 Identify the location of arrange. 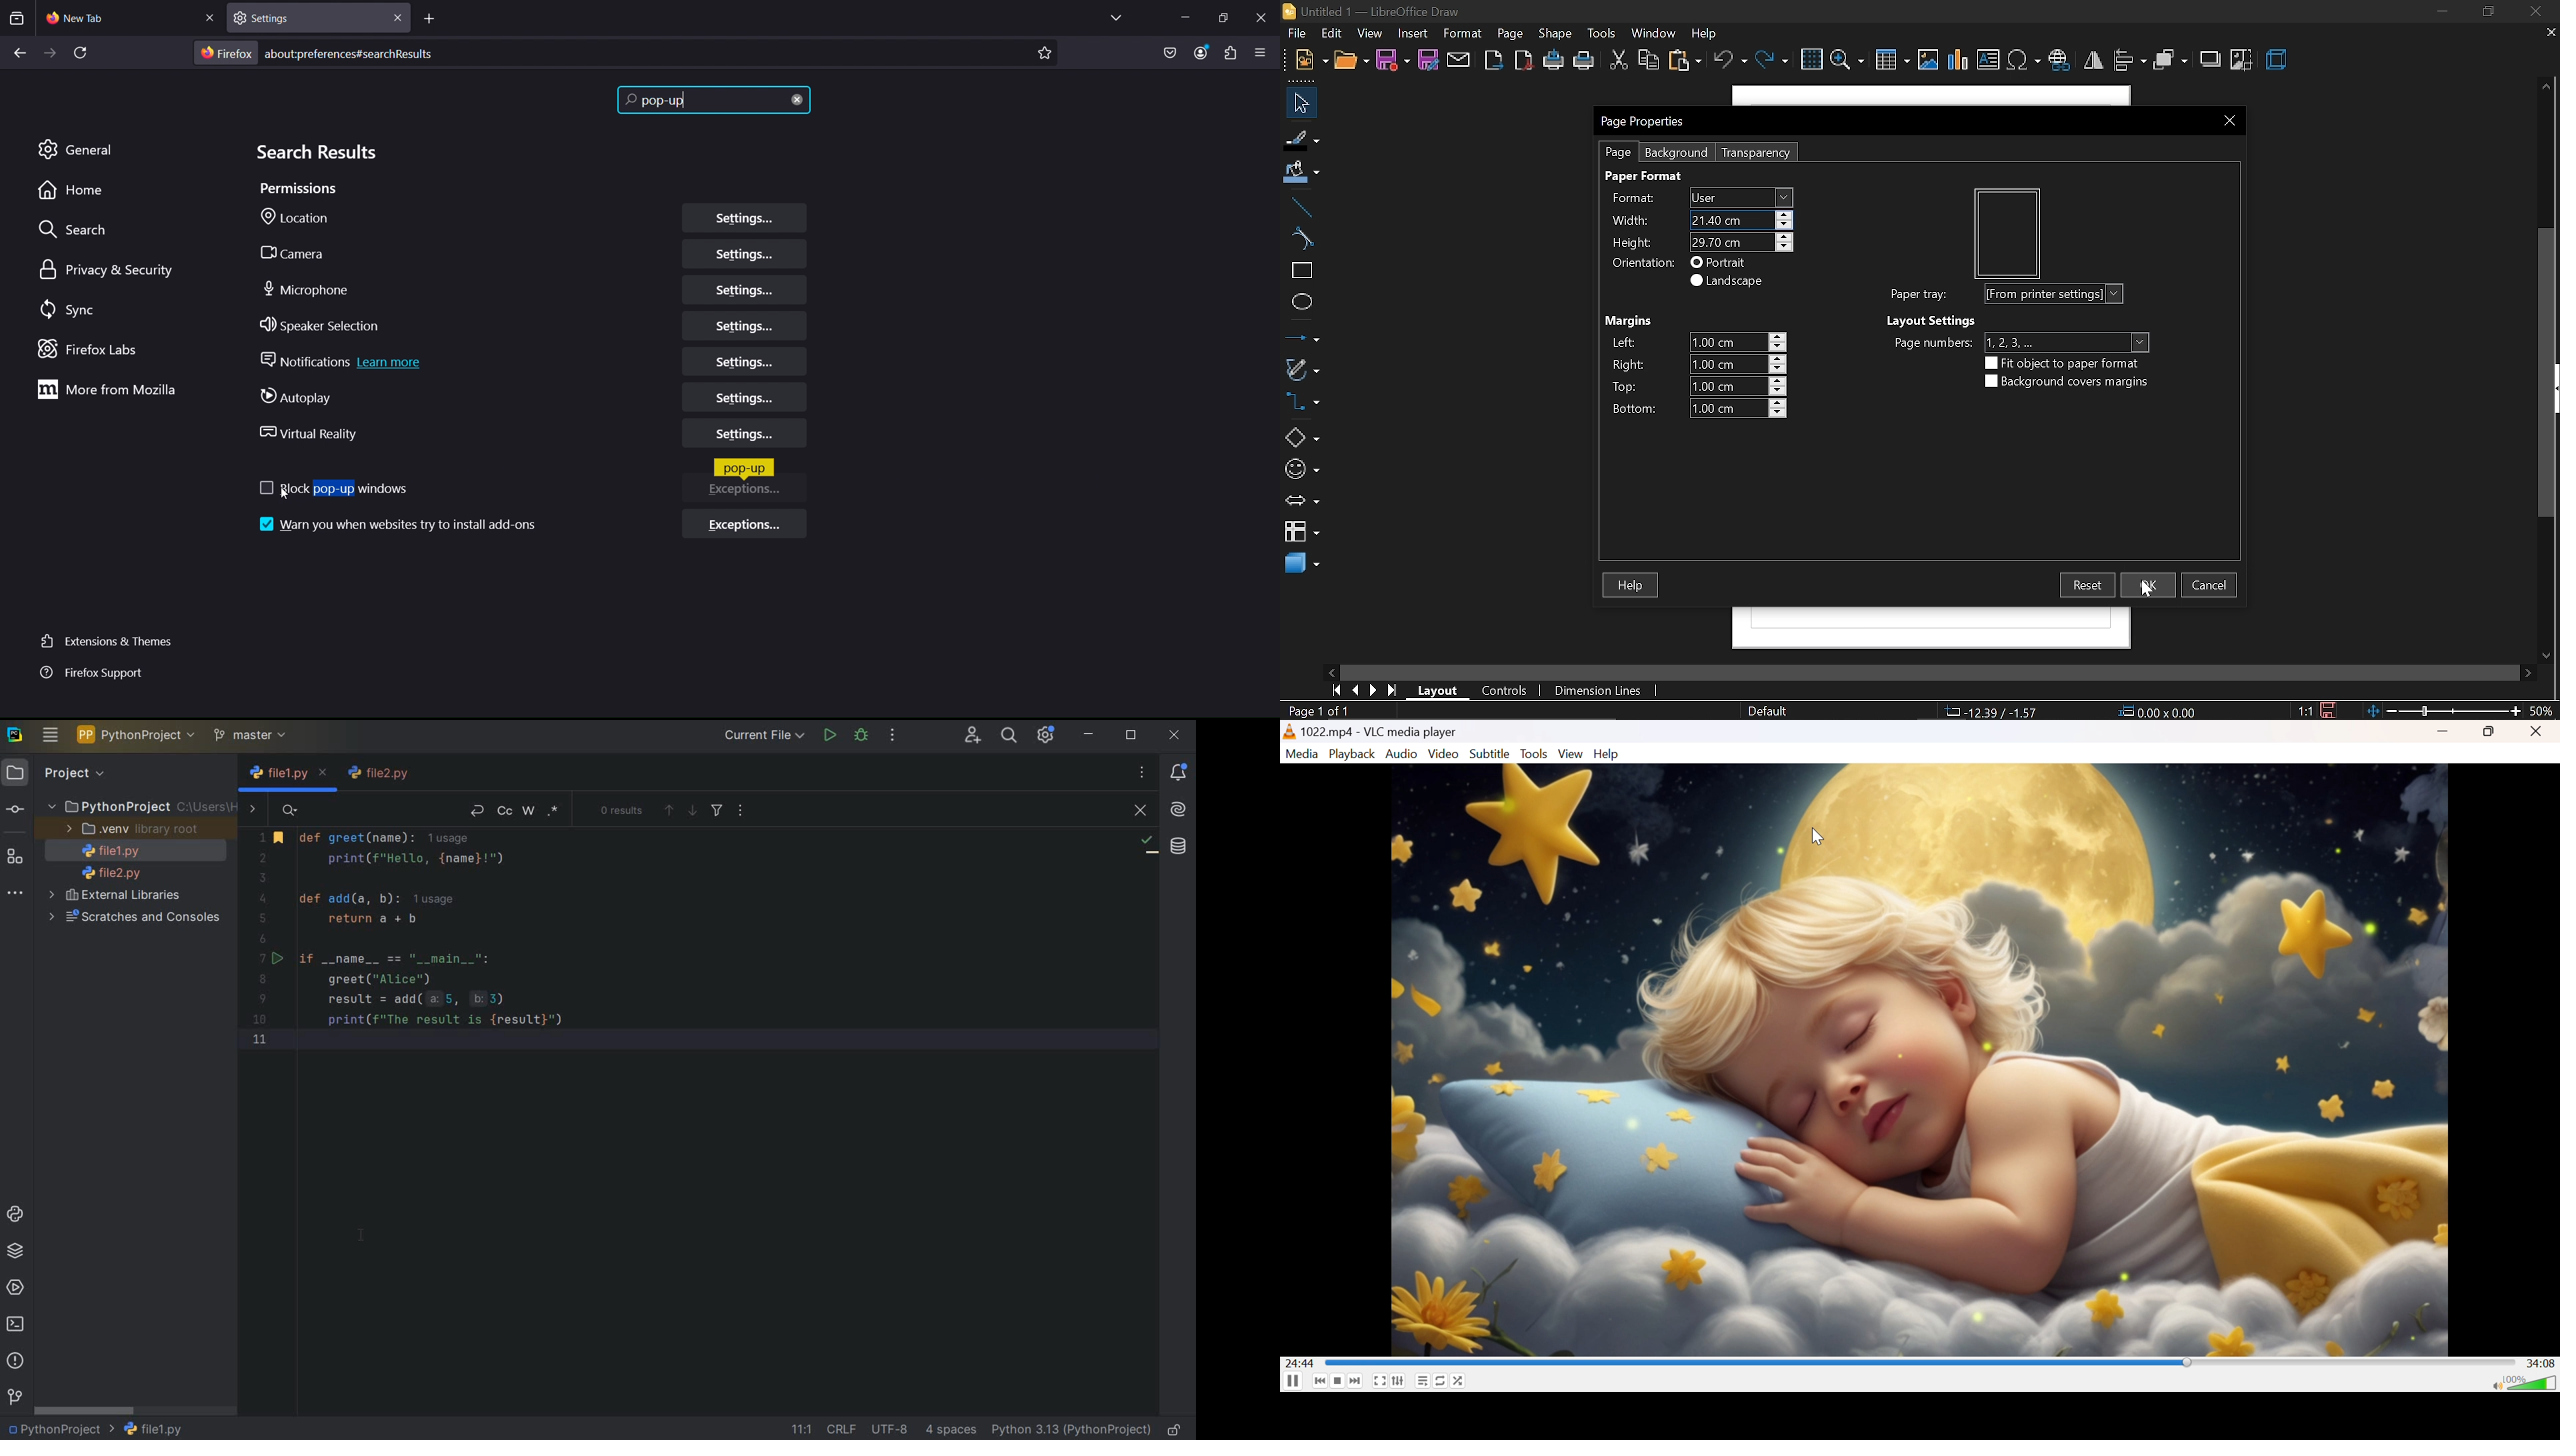
(2170, 60).